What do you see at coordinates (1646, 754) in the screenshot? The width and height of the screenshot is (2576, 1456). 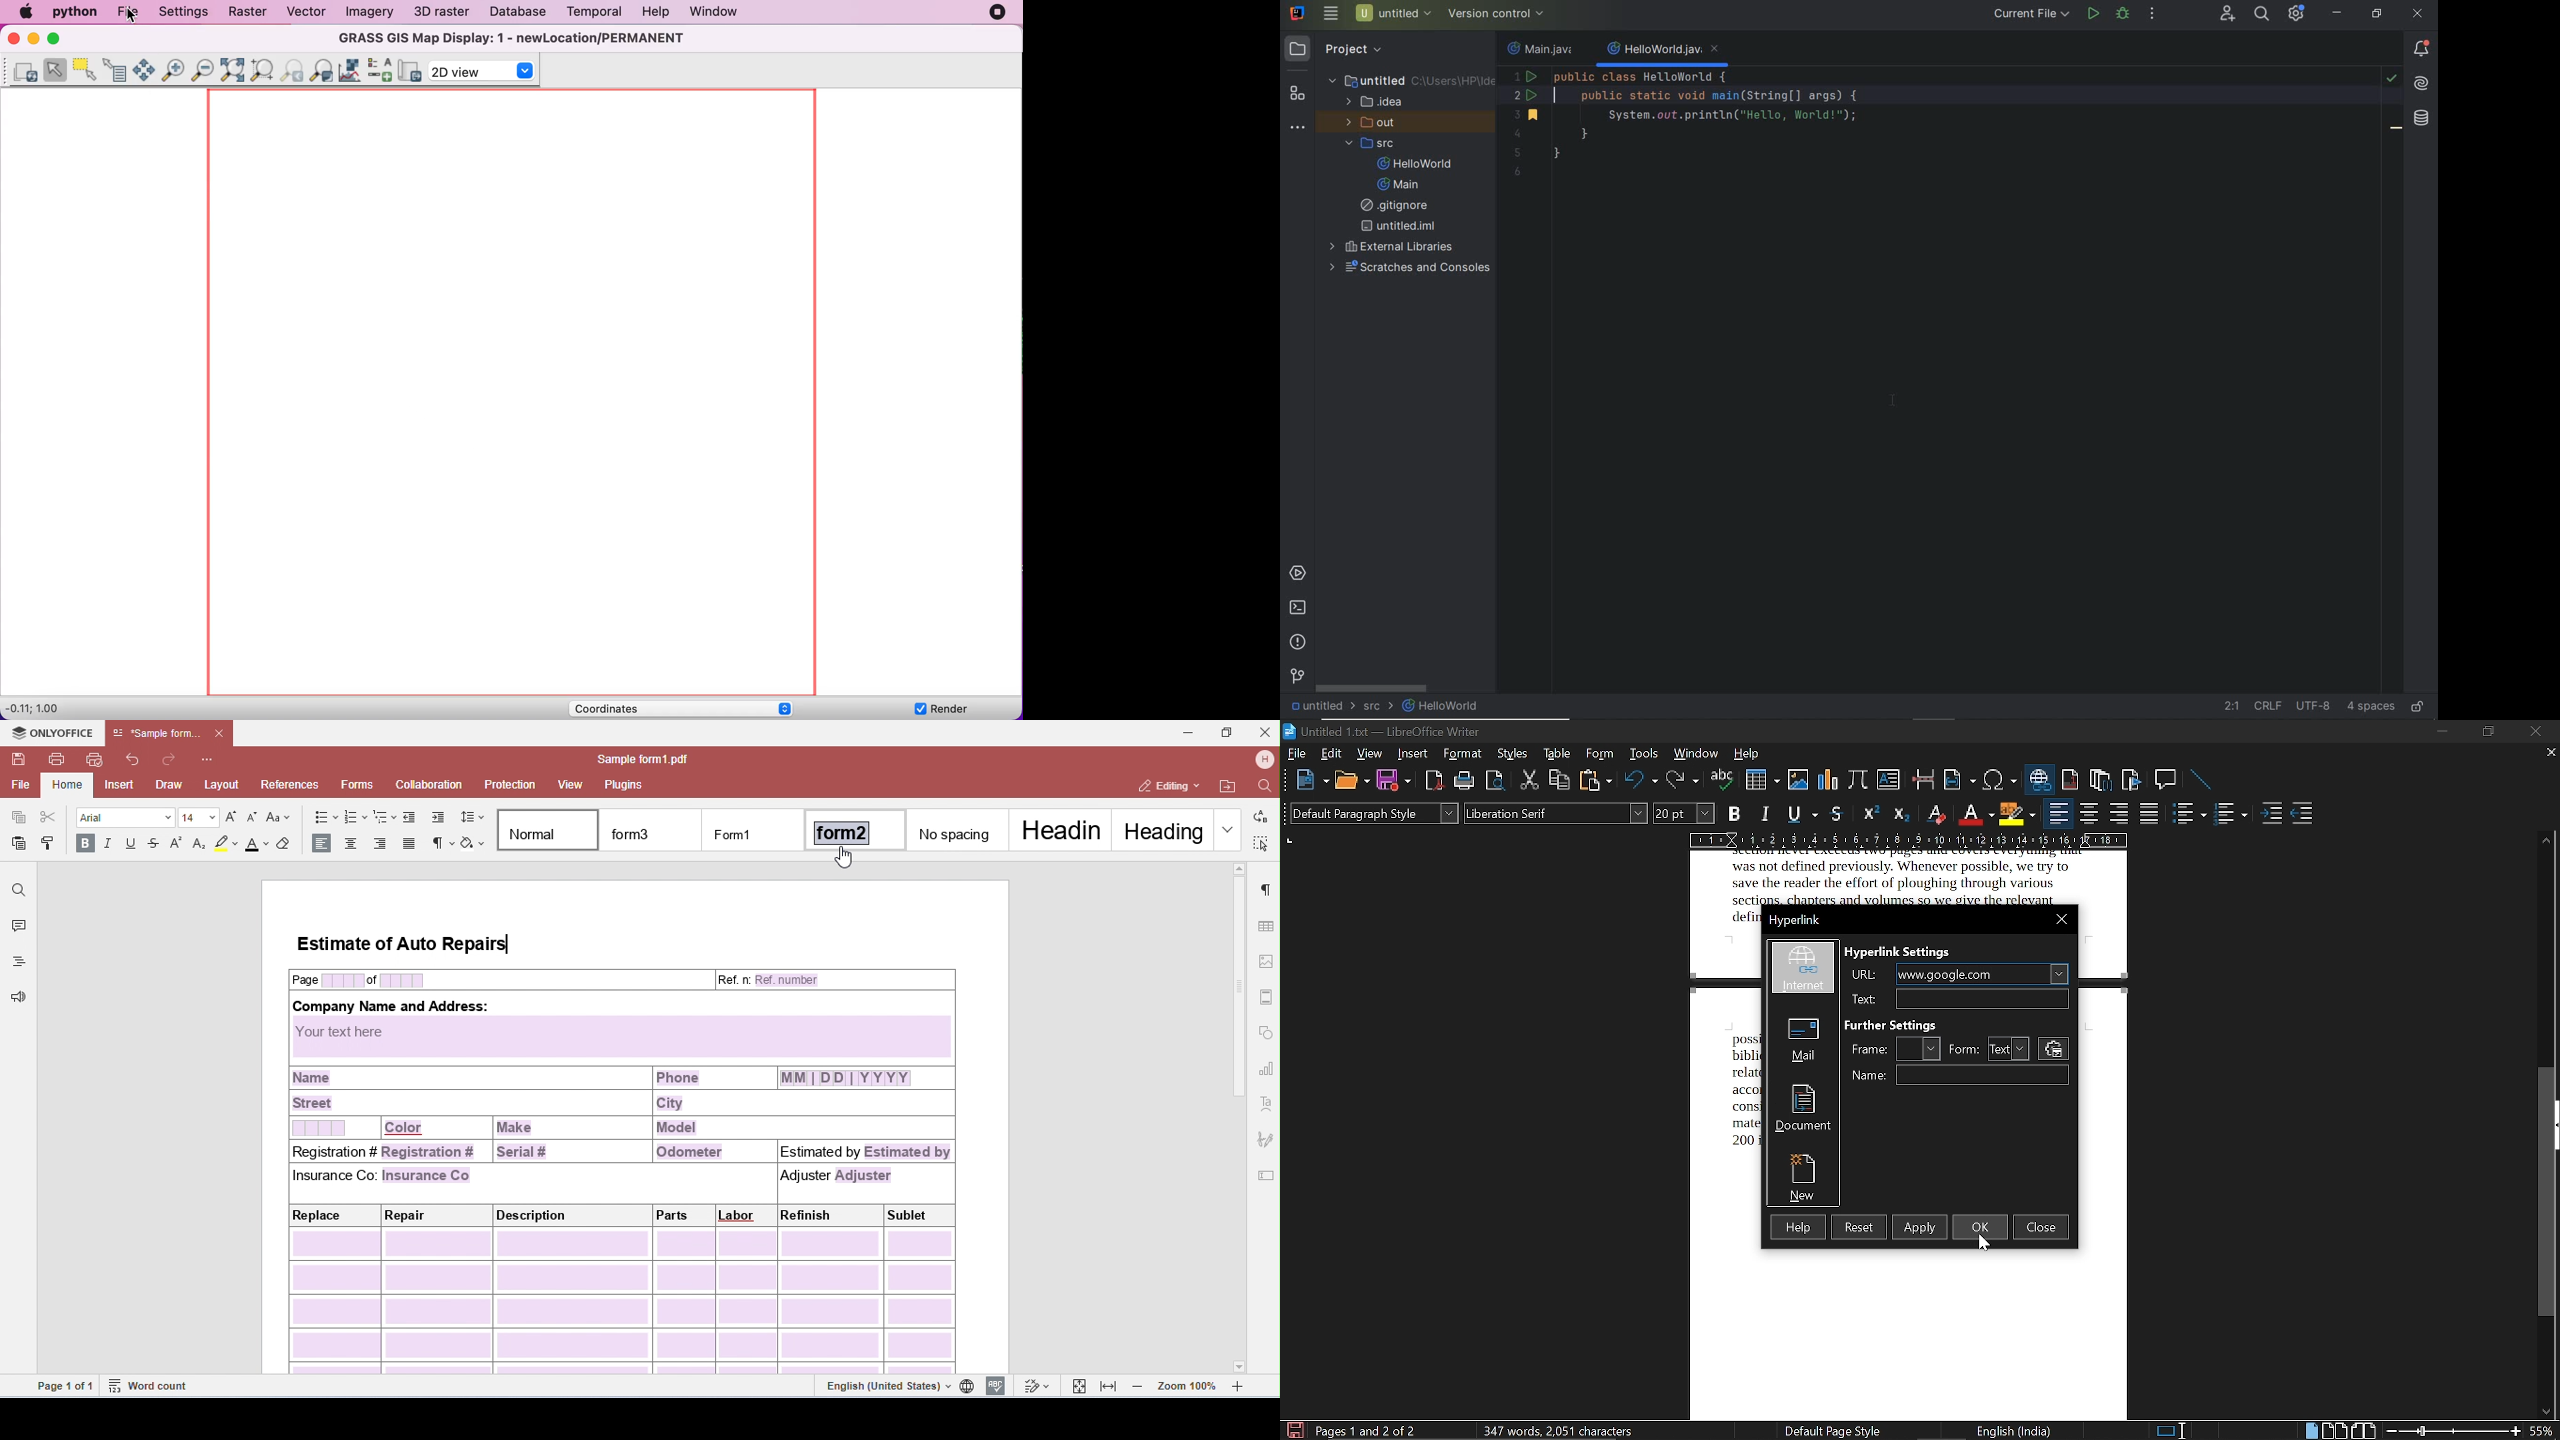 I see `tools` at bounding box center [1646, 754].